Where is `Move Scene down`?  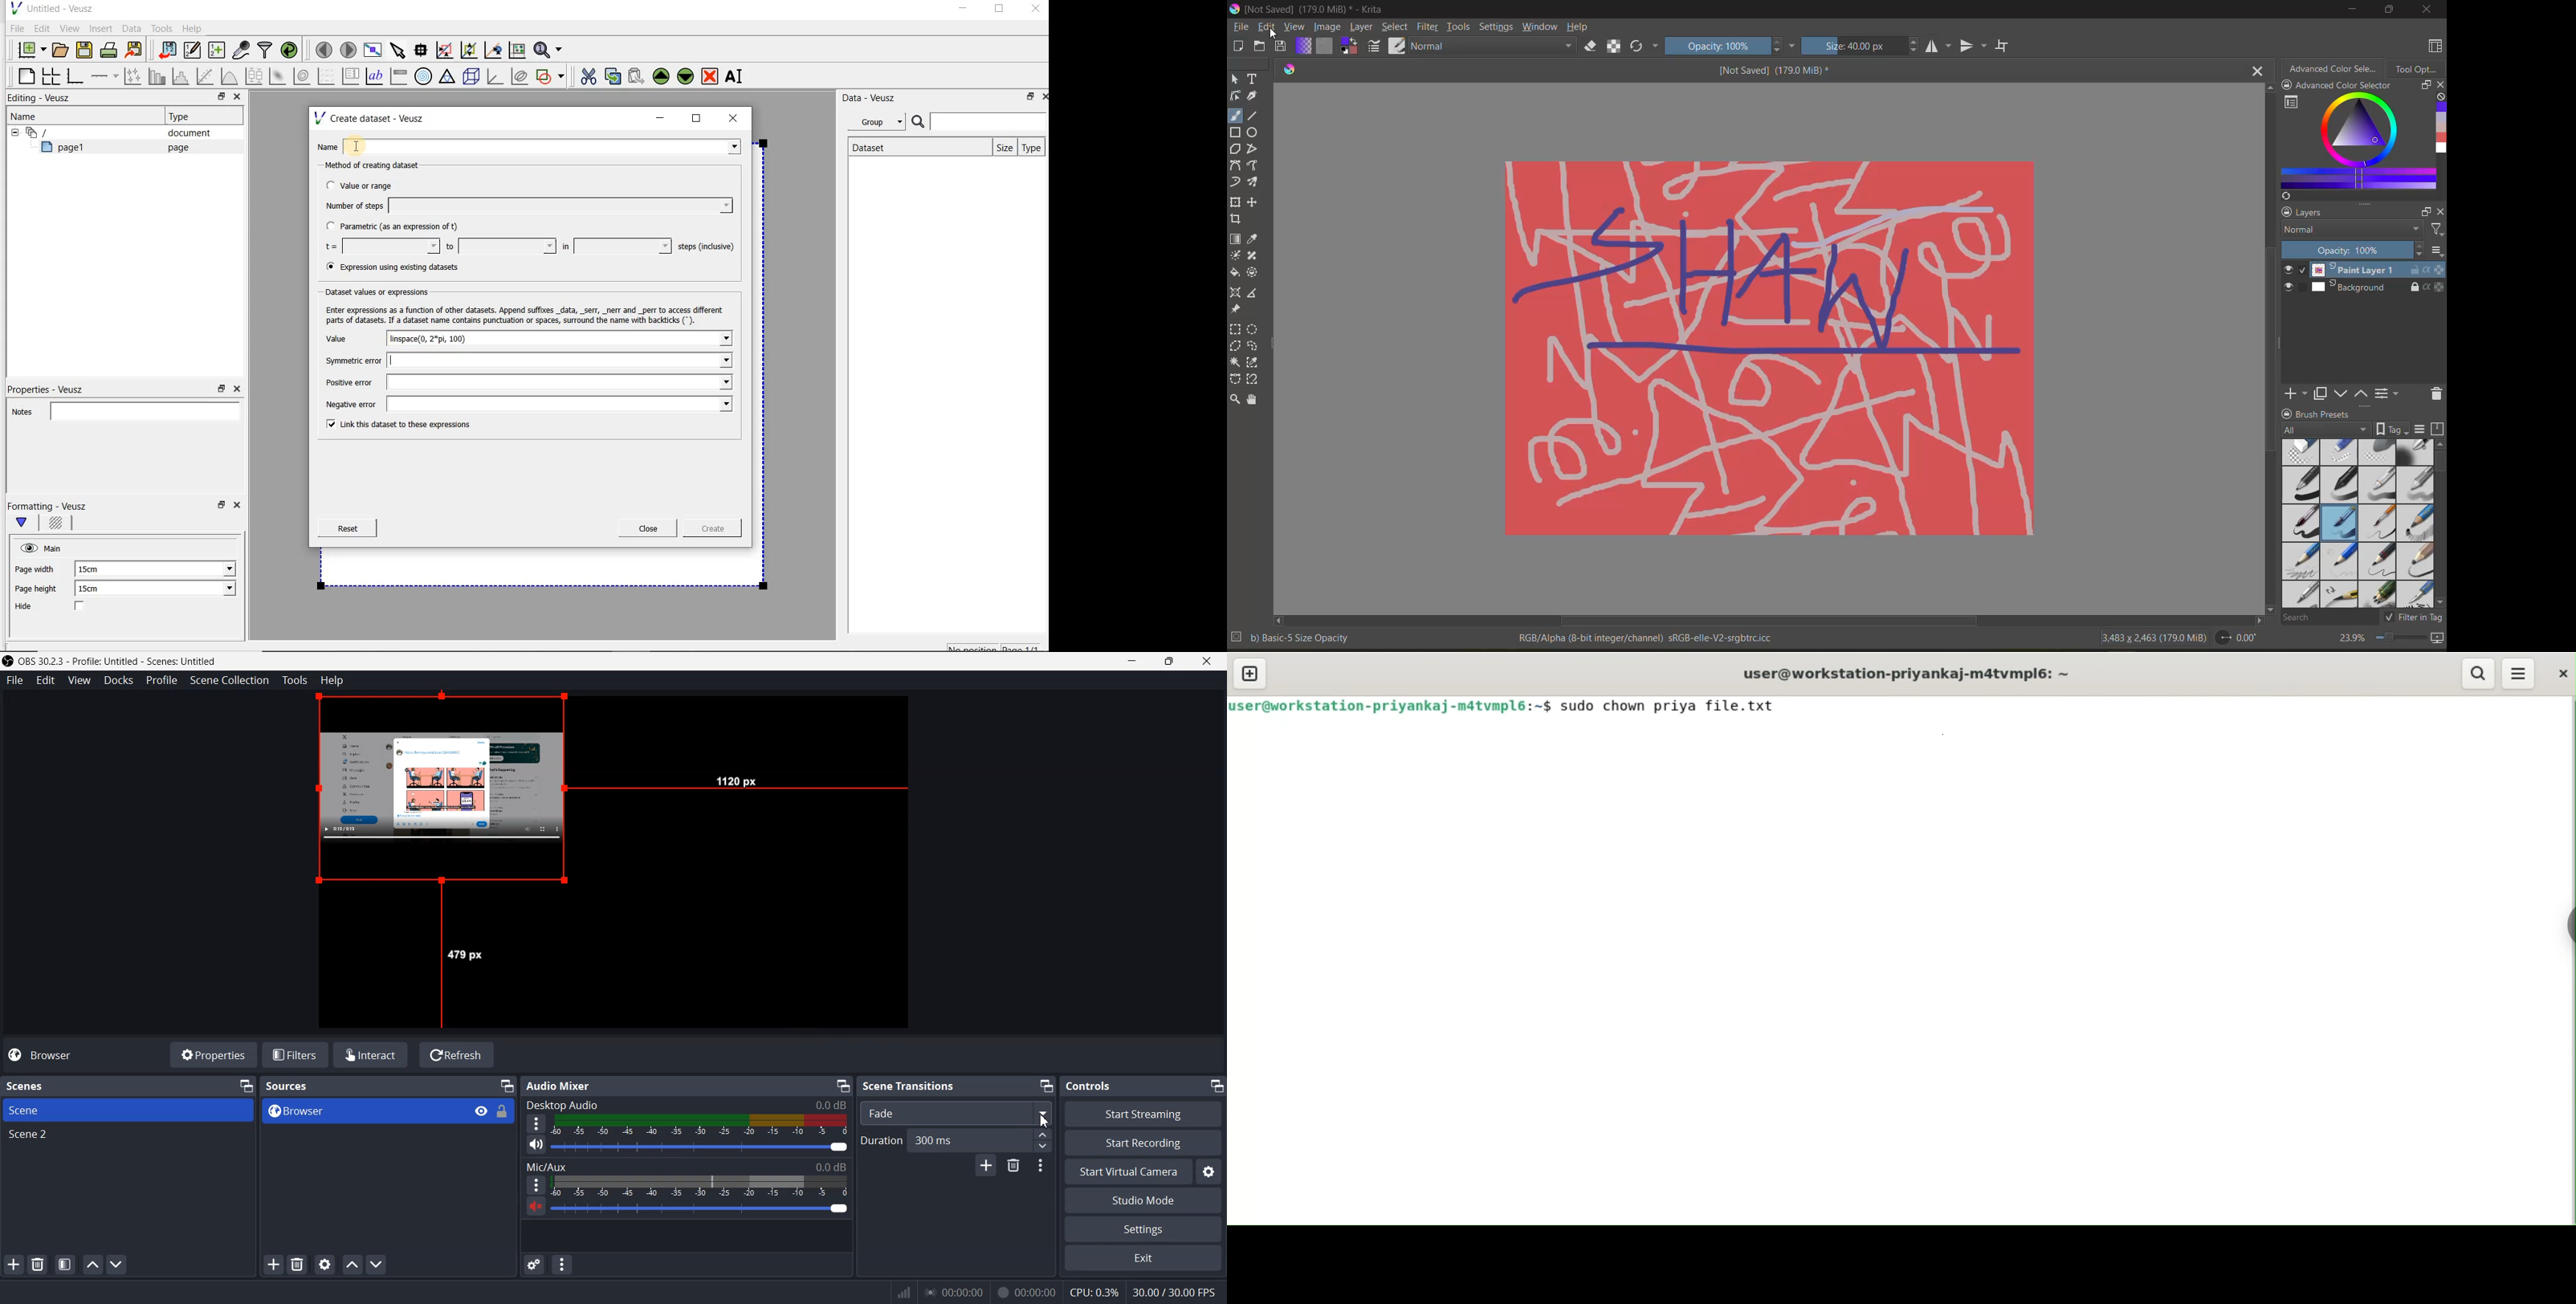 Move Scene down is located at coordinates (118, 1264).